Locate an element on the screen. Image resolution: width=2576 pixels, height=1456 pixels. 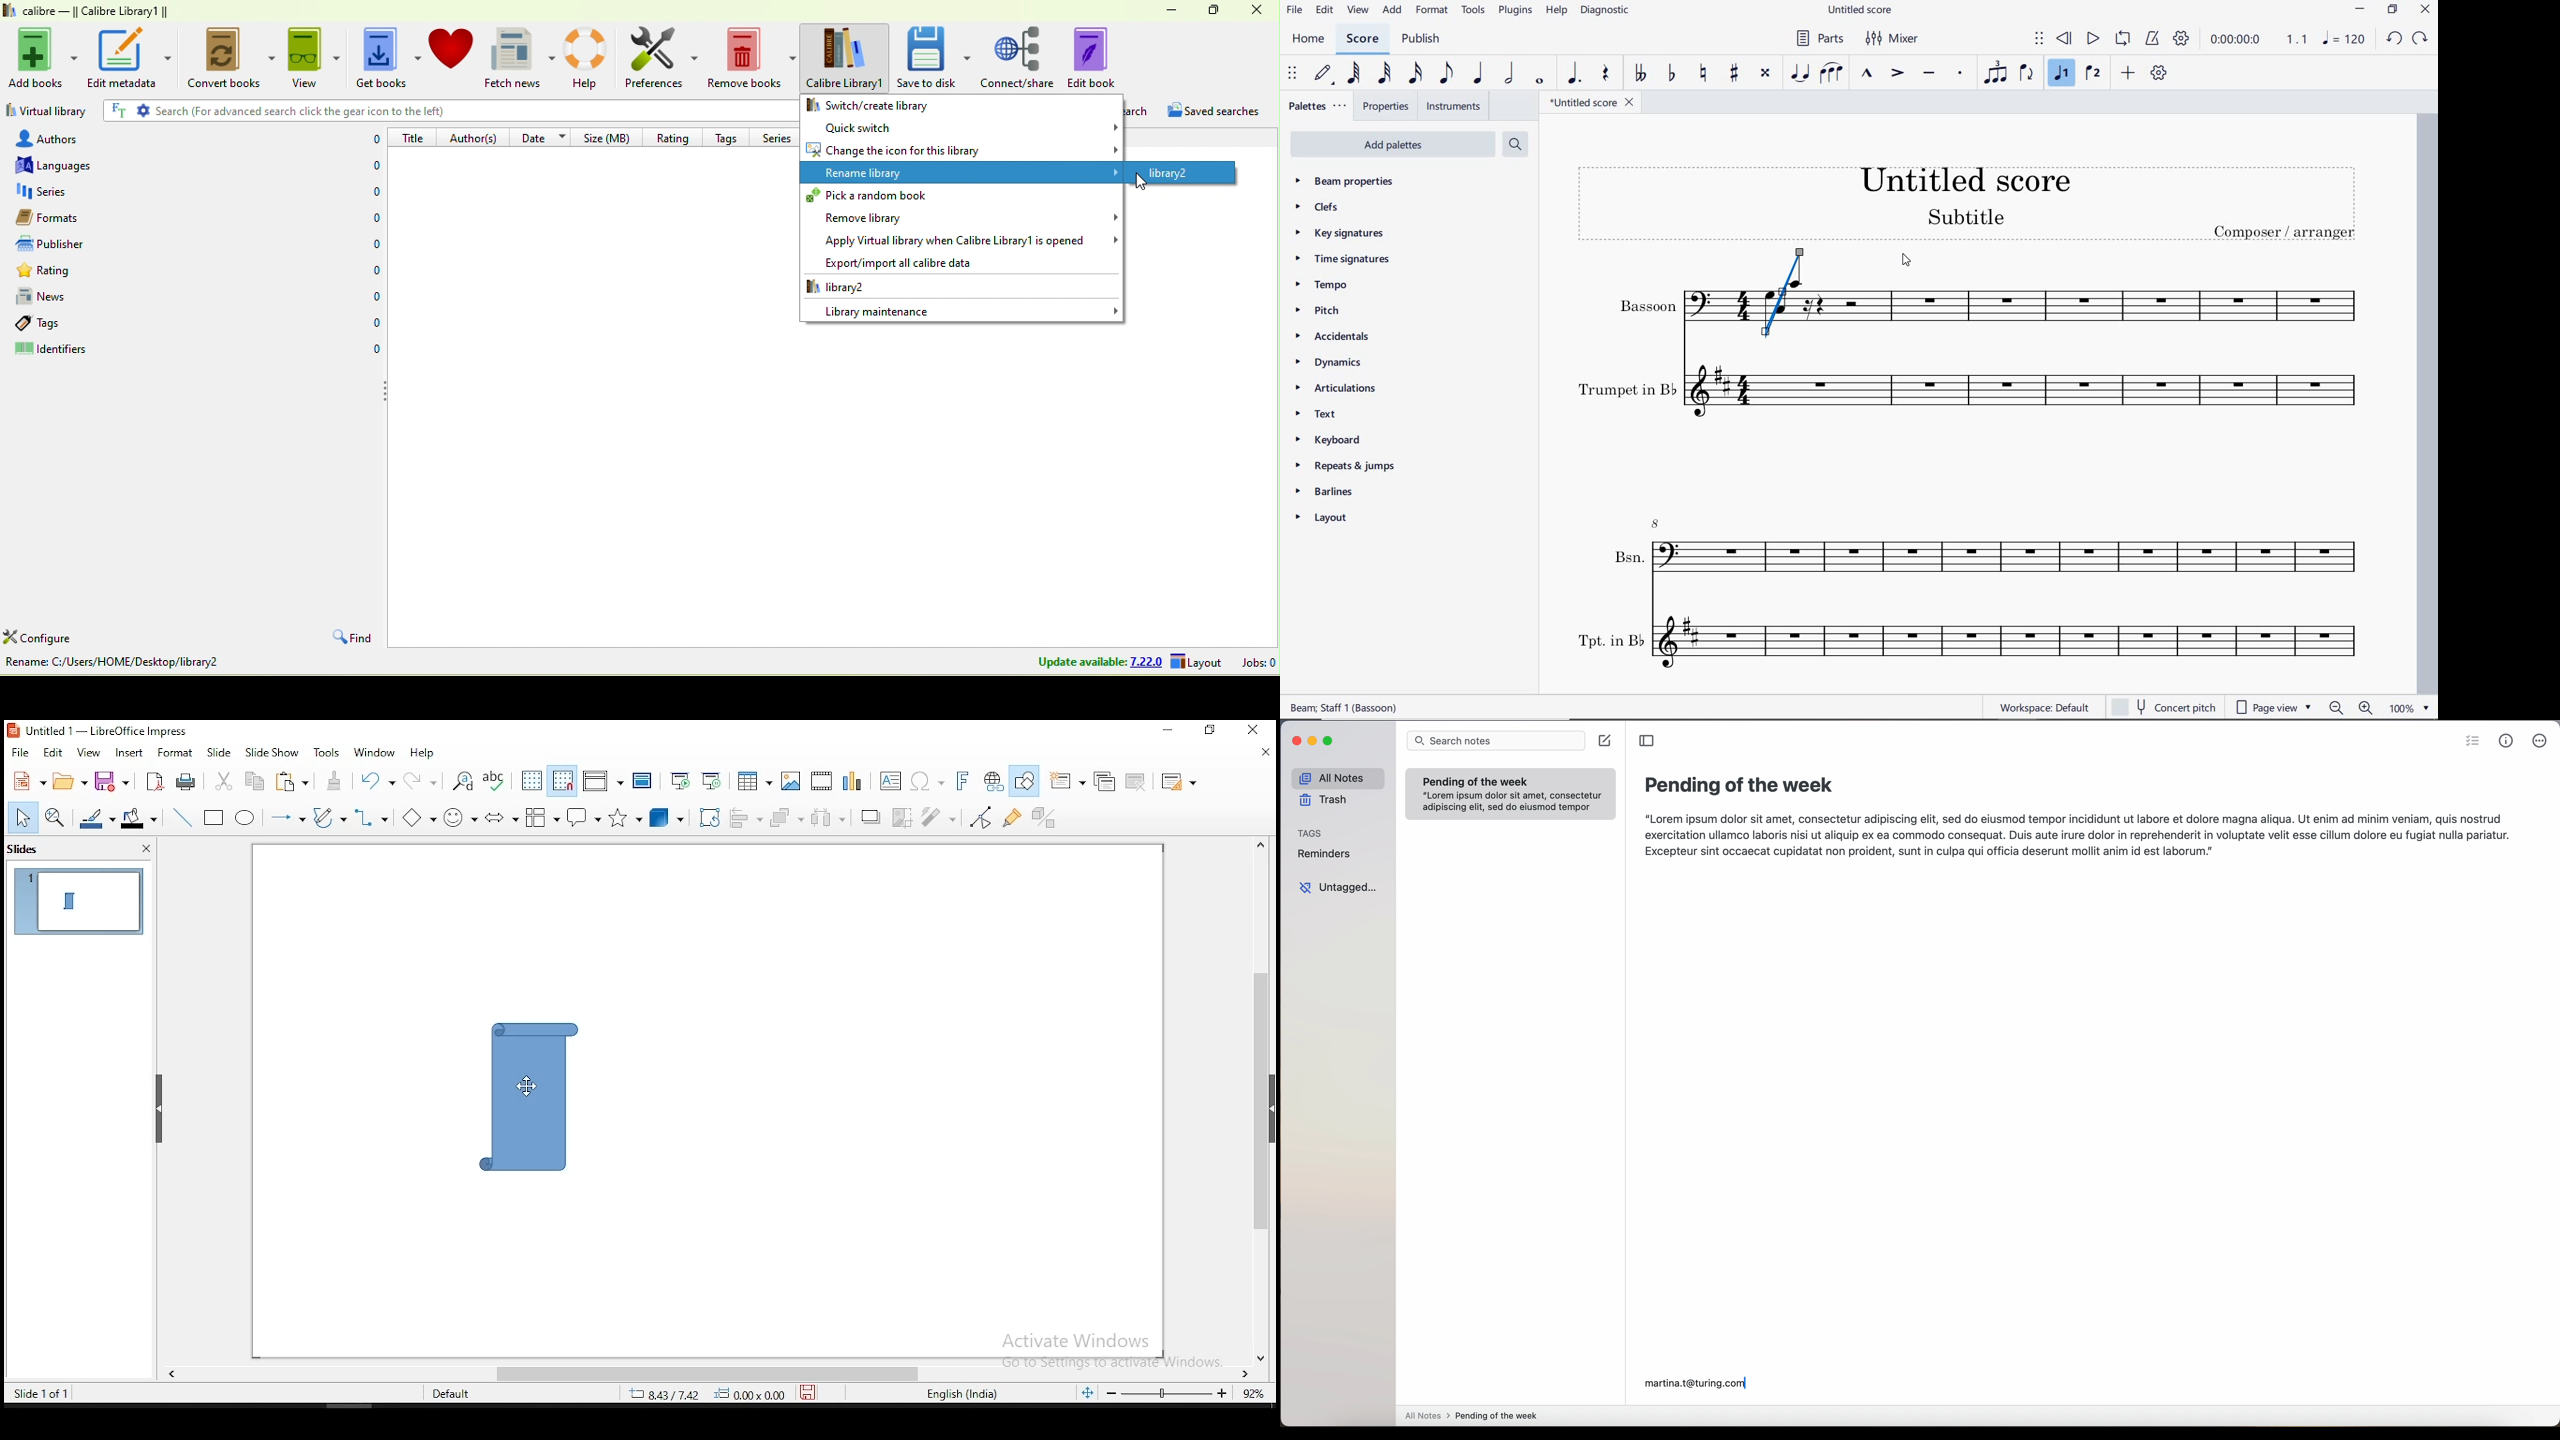
eighth note is located at coordinates (1447, 73).